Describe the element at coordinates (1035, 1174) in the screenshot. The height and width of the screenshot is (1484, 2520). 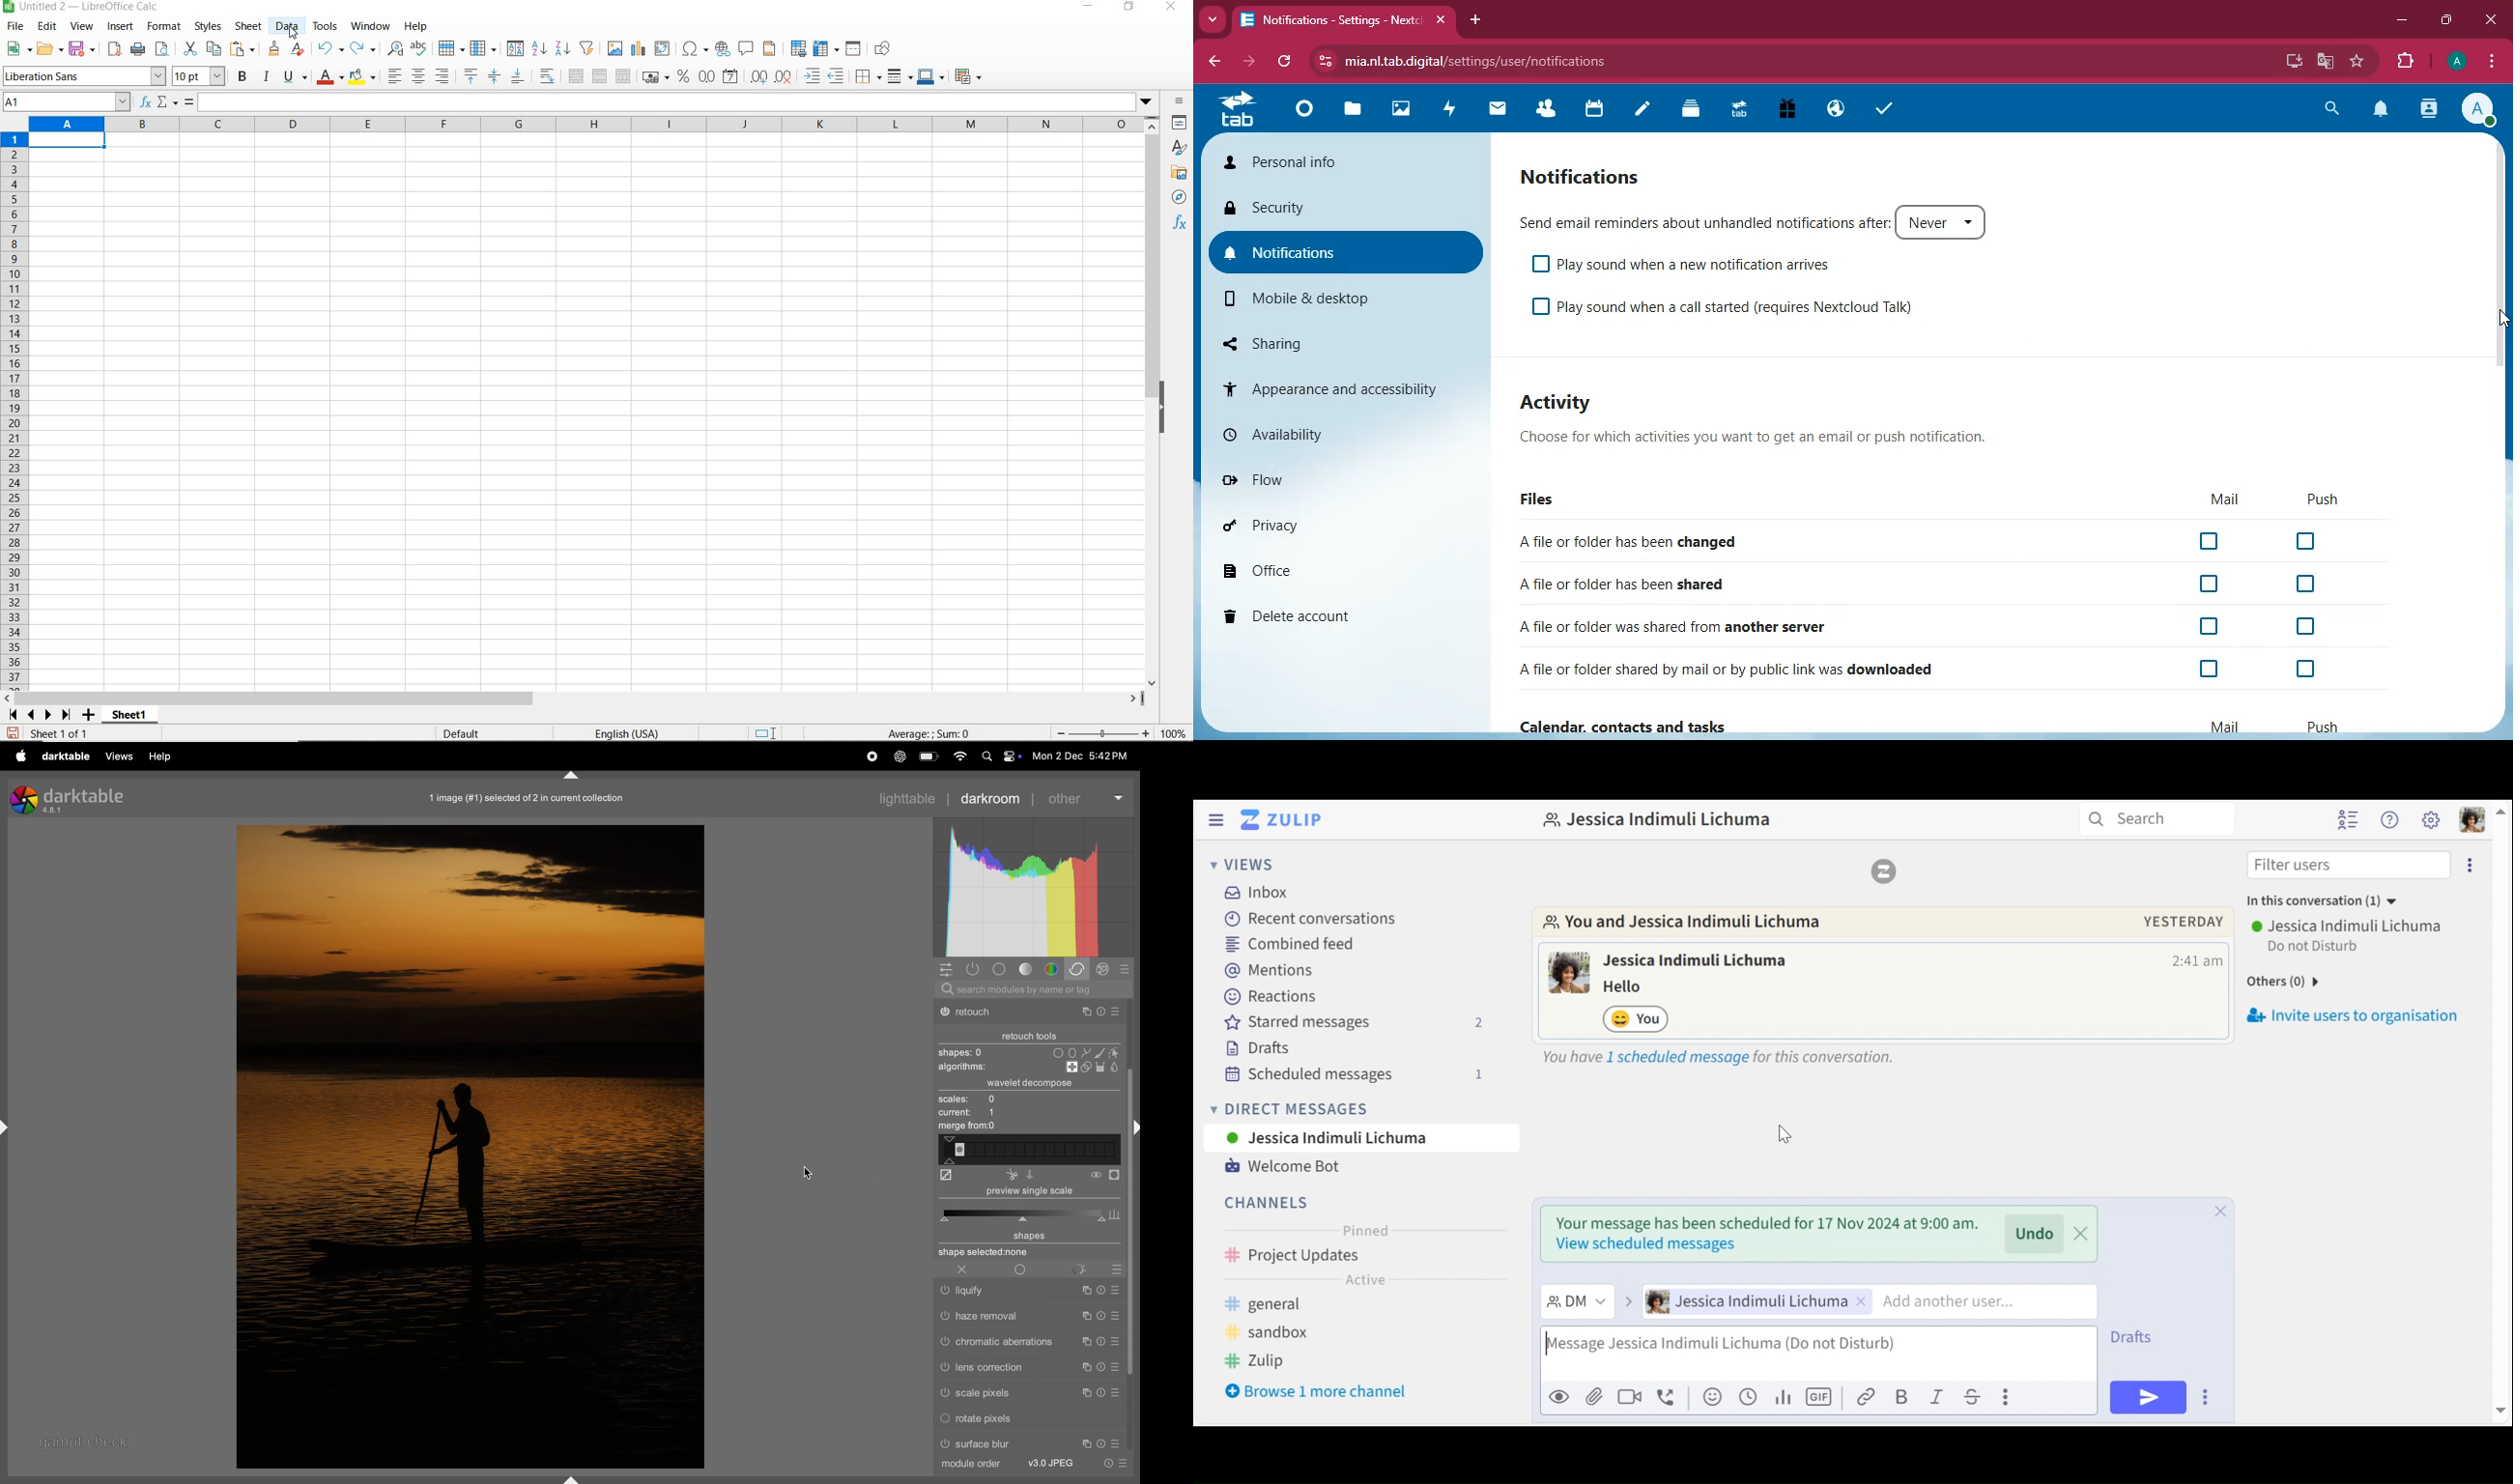
I see `cut` at that location.